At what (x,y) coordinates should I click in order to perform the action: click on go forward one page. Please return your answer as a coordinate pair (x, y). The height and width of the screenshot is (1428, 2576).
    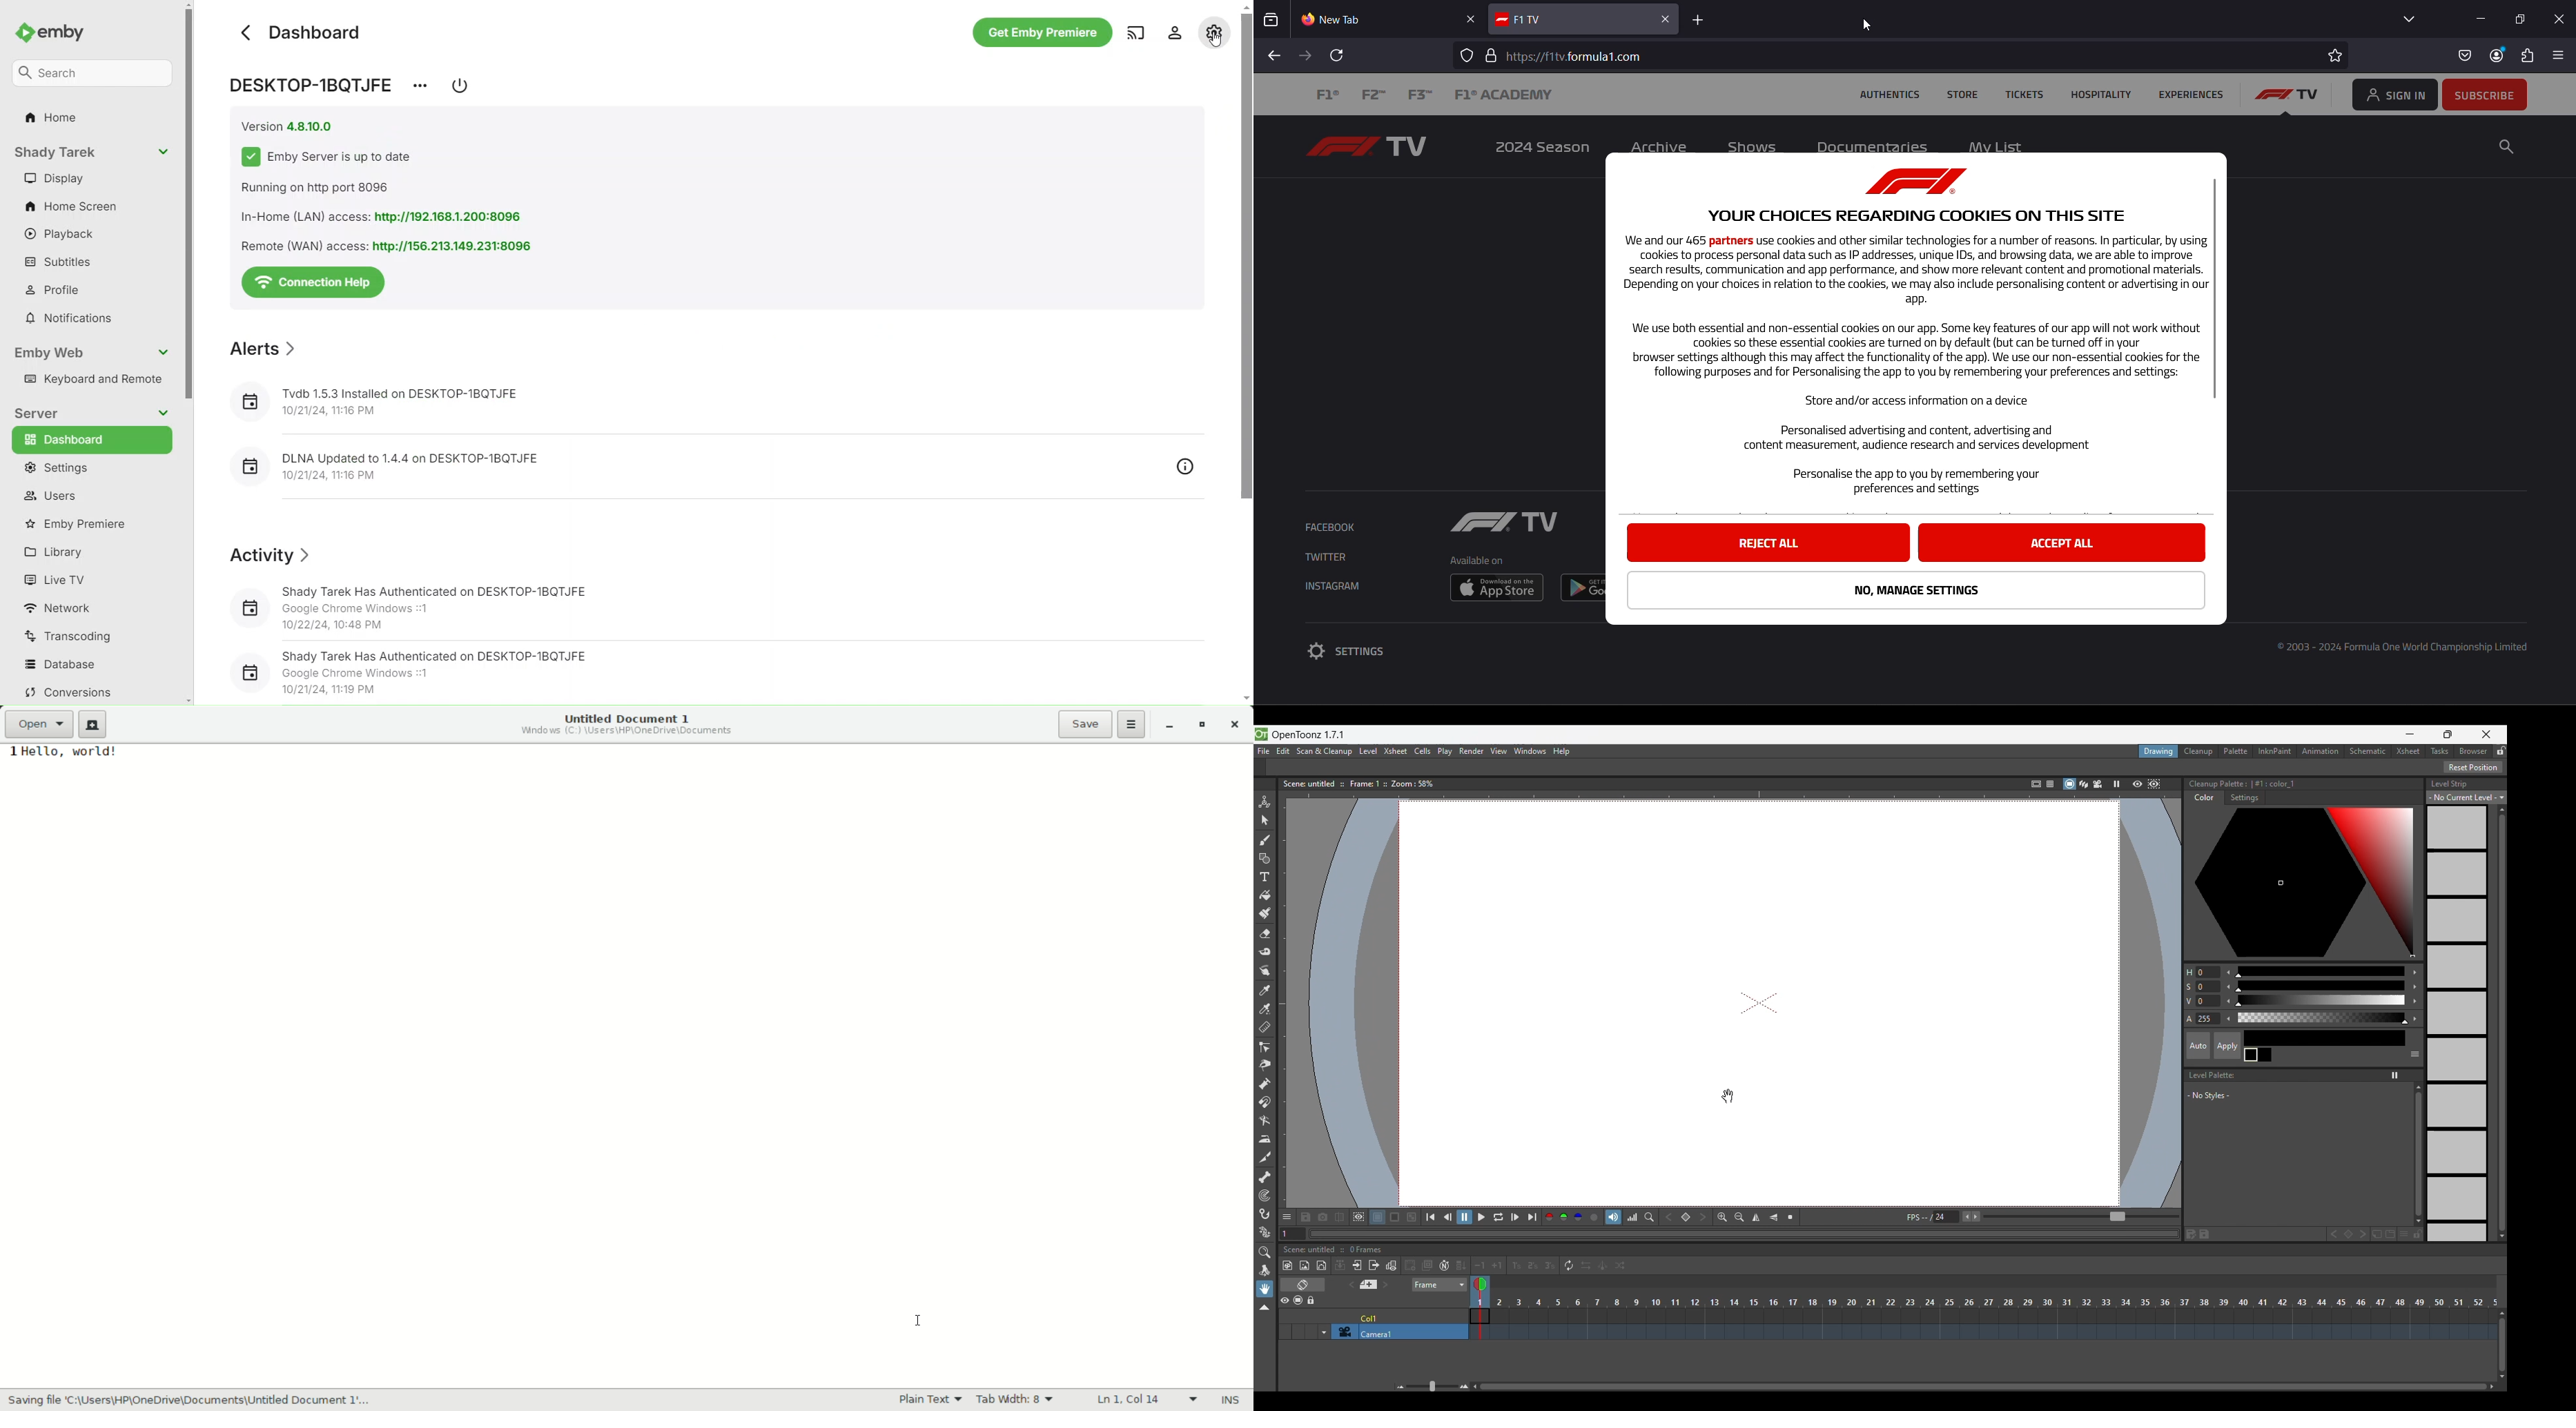
    Looking at the image, I should click on (1307, 55).